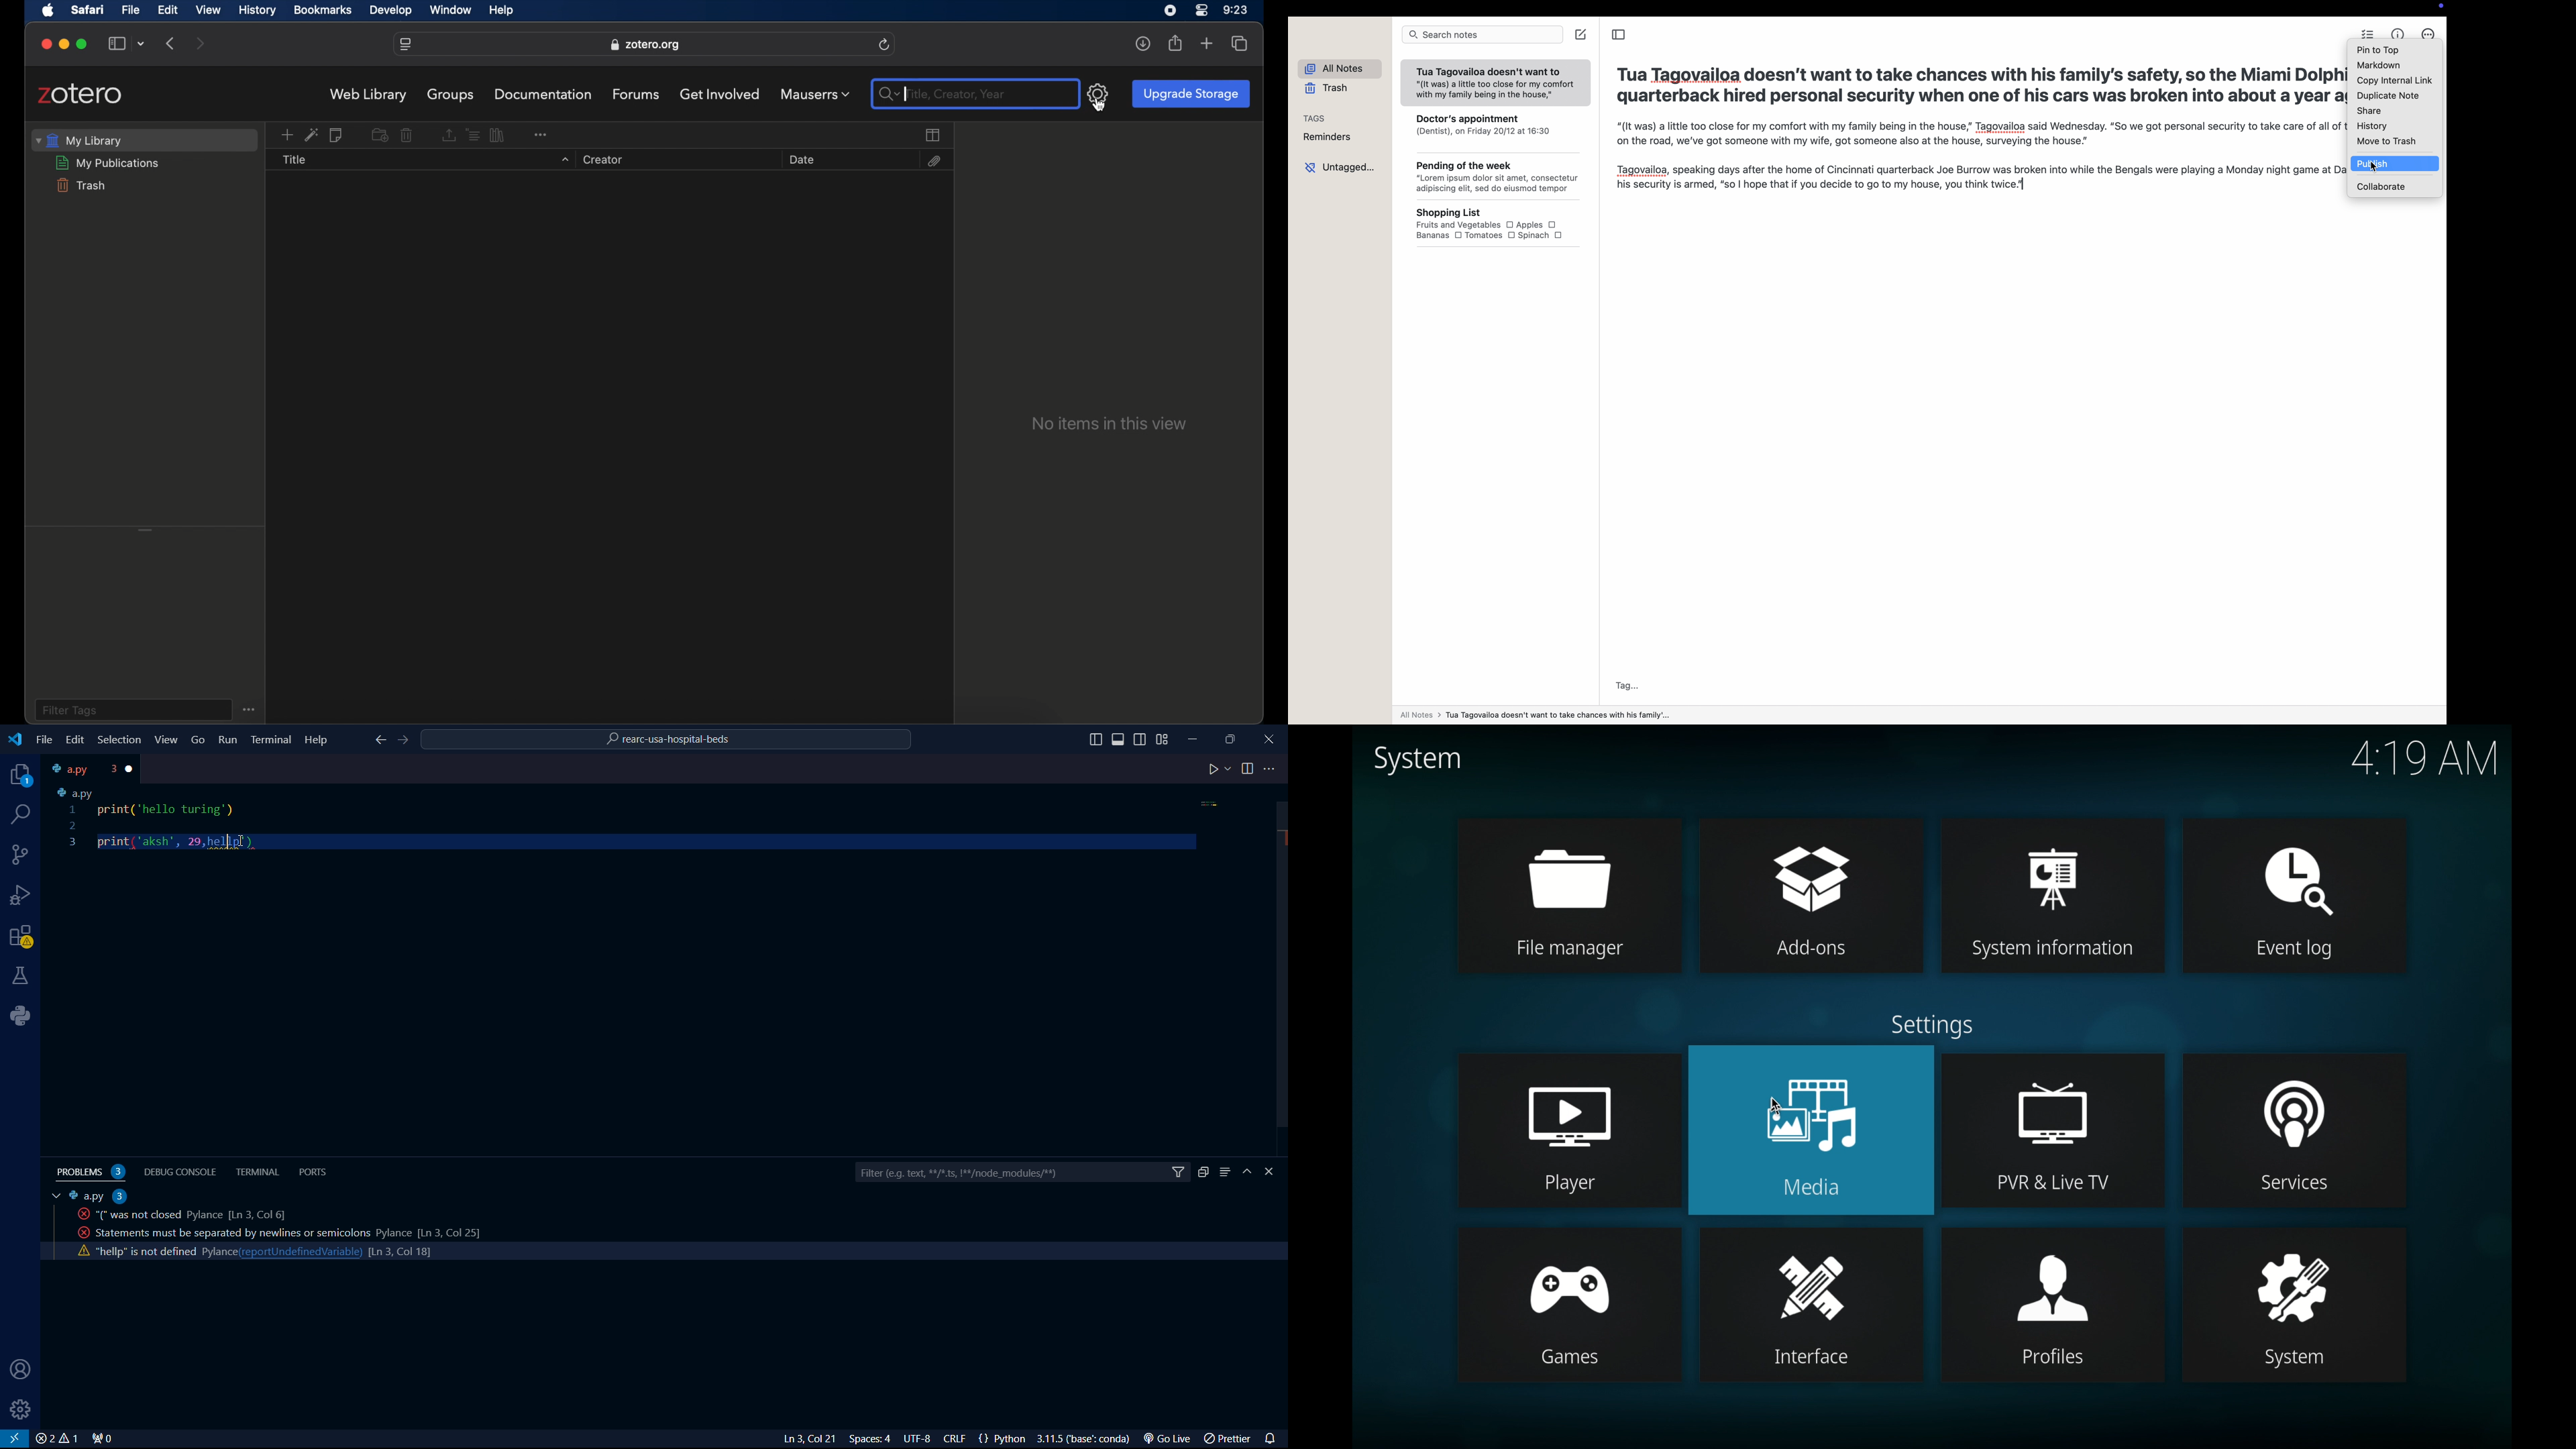 This screenshot has height=1456, width=2576. What do you see at coordinates (1099, 106) in the screenshot?
I see `cursor` at bounding box center [1099, 106].